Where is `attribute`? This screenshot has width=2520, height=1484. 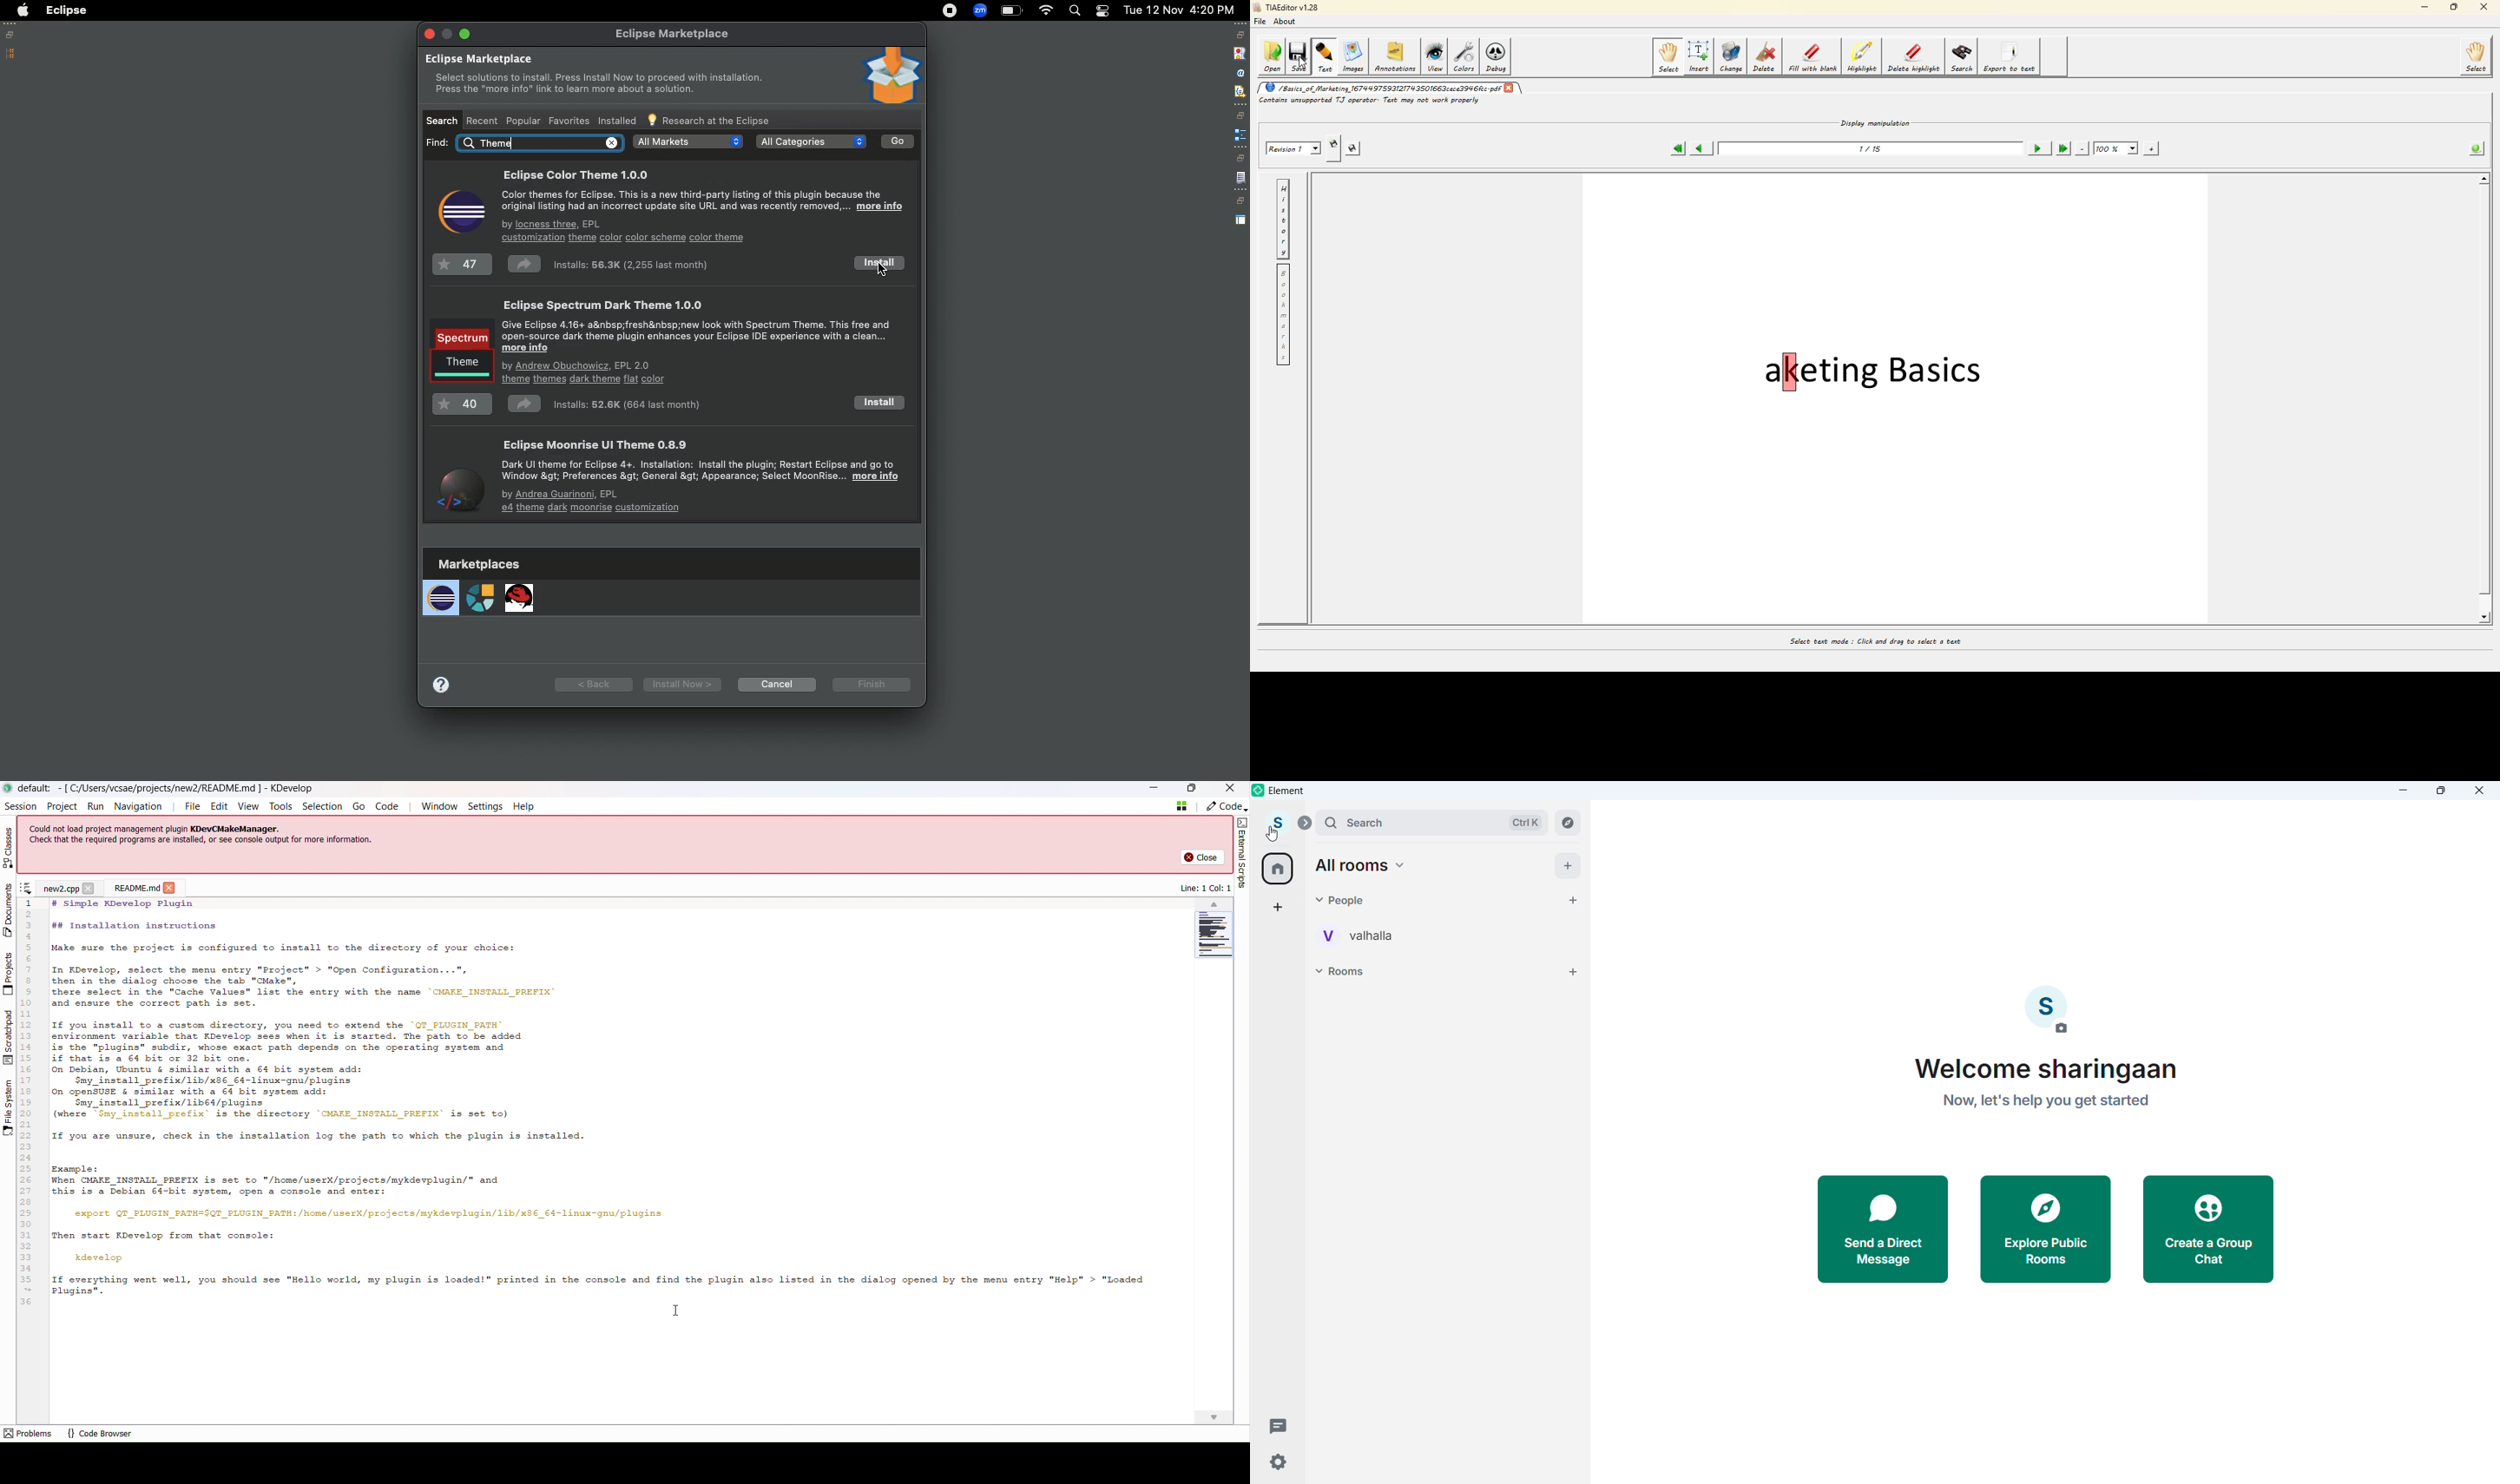
attribute is located at coordinates (1239, 74).